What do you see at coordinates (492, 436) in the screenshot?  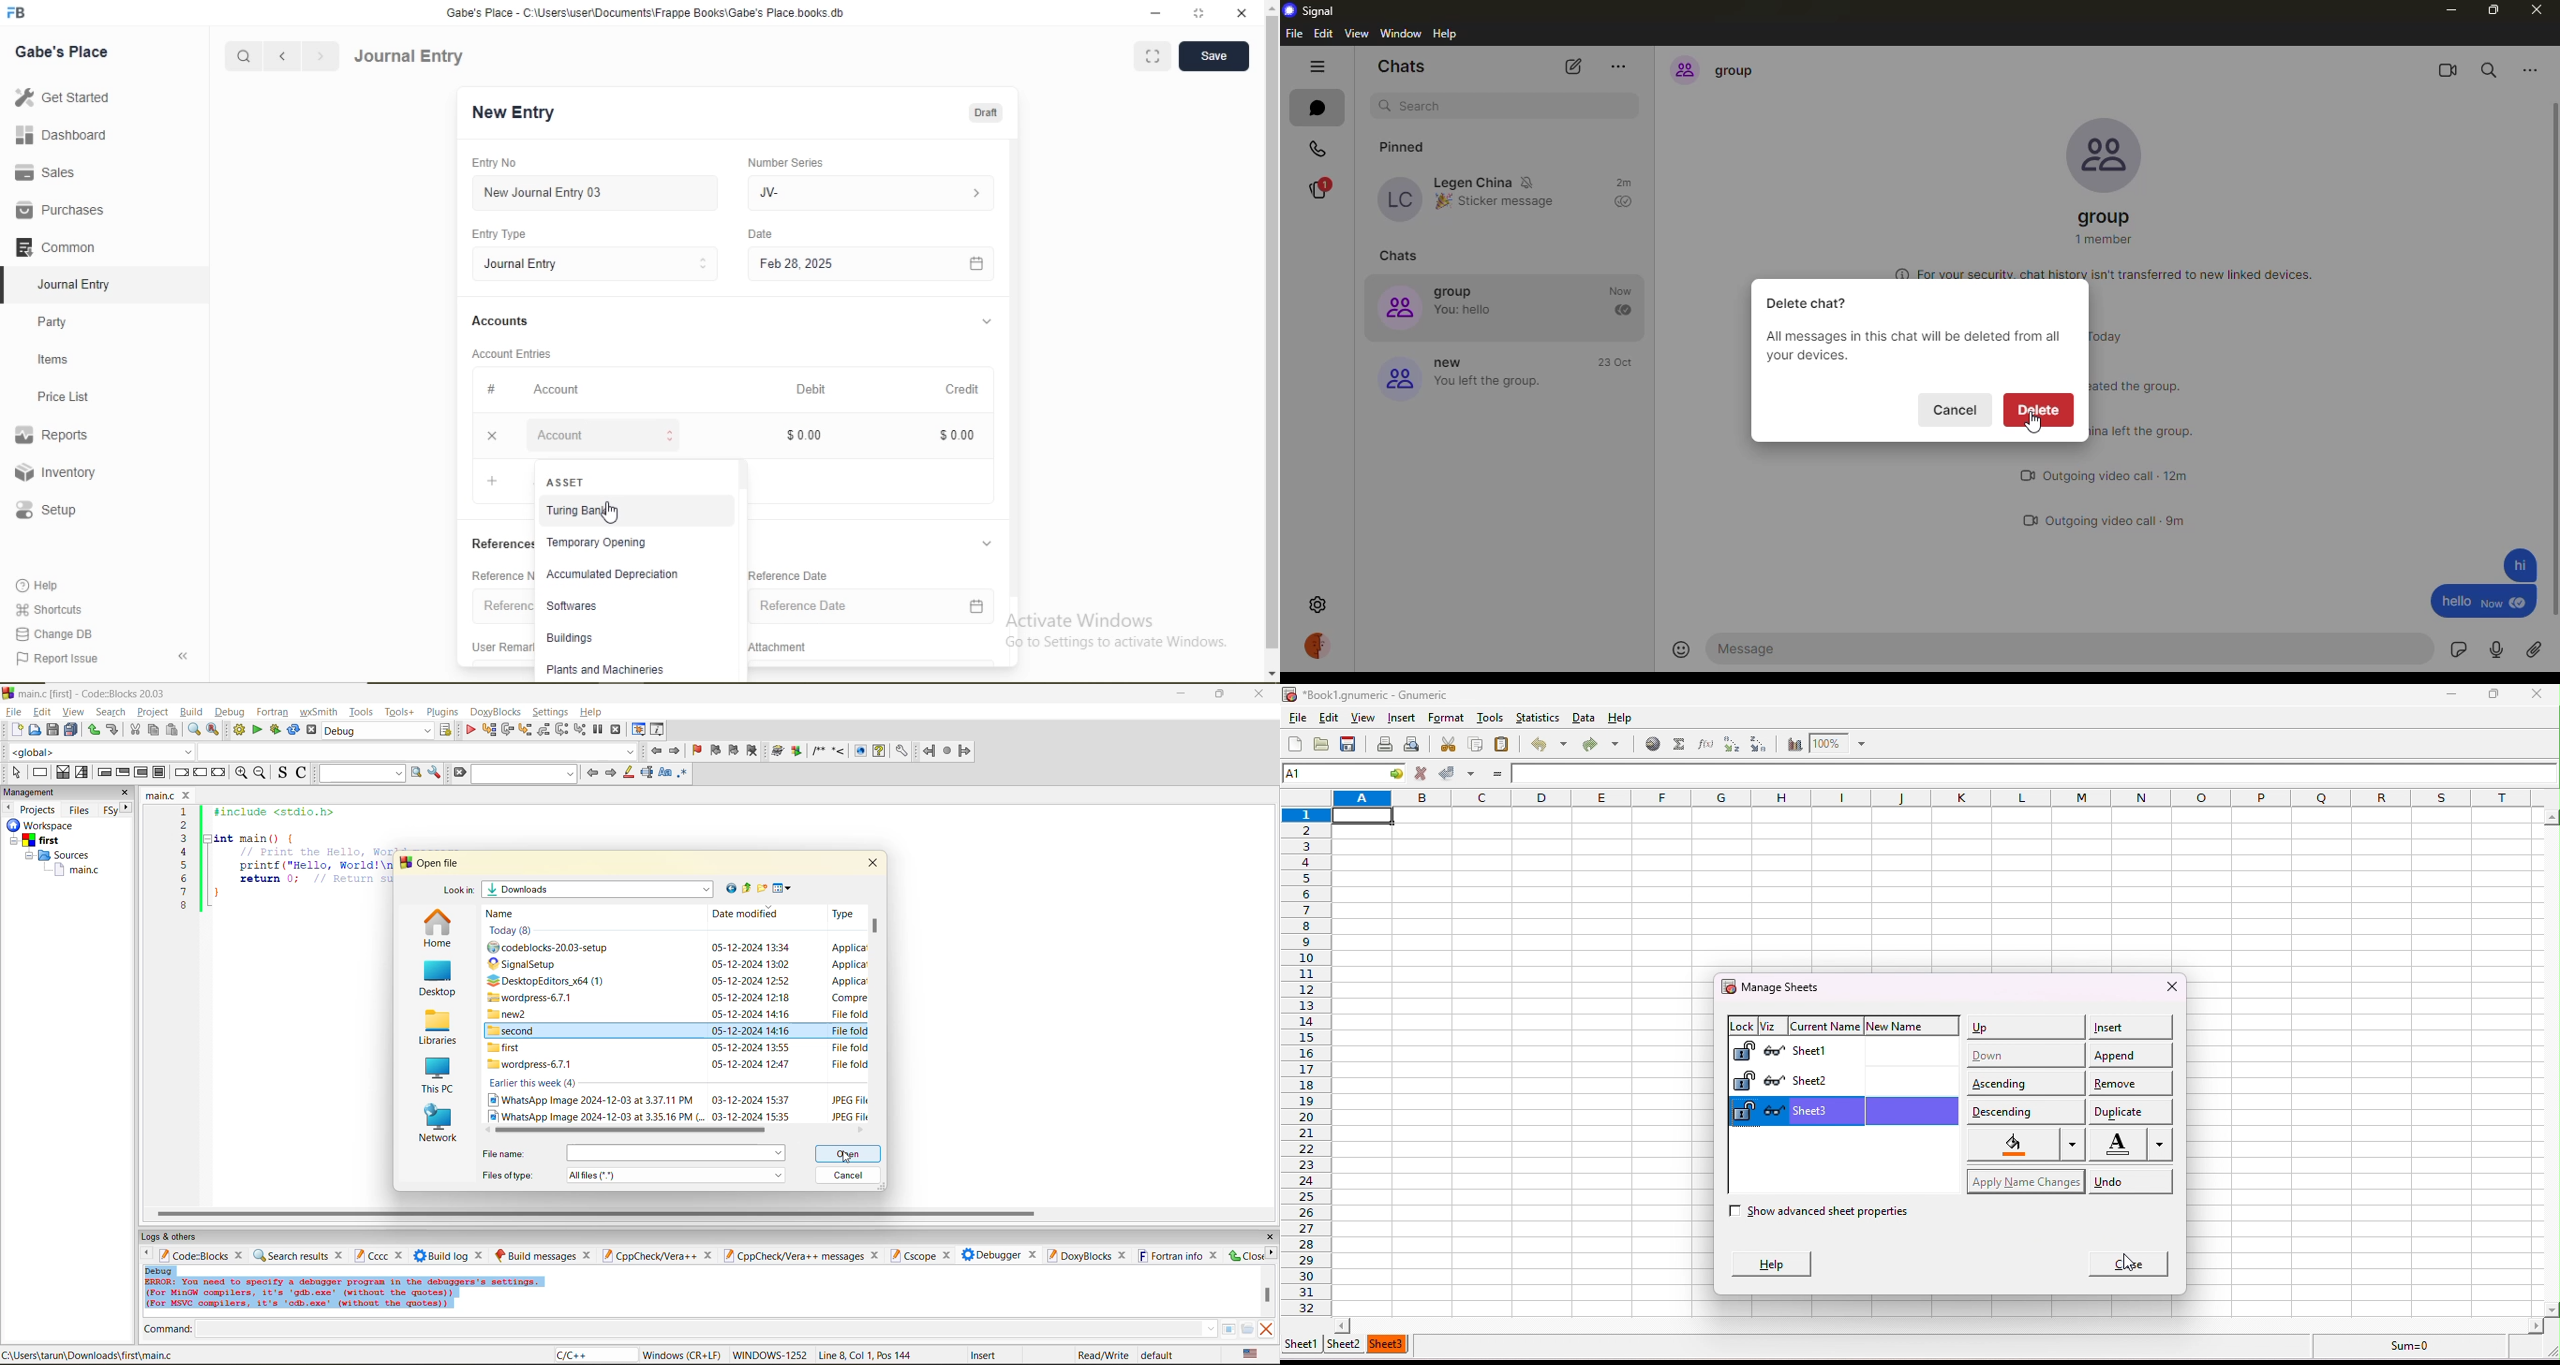 I see `Remove` at bounding box center [492, 436].